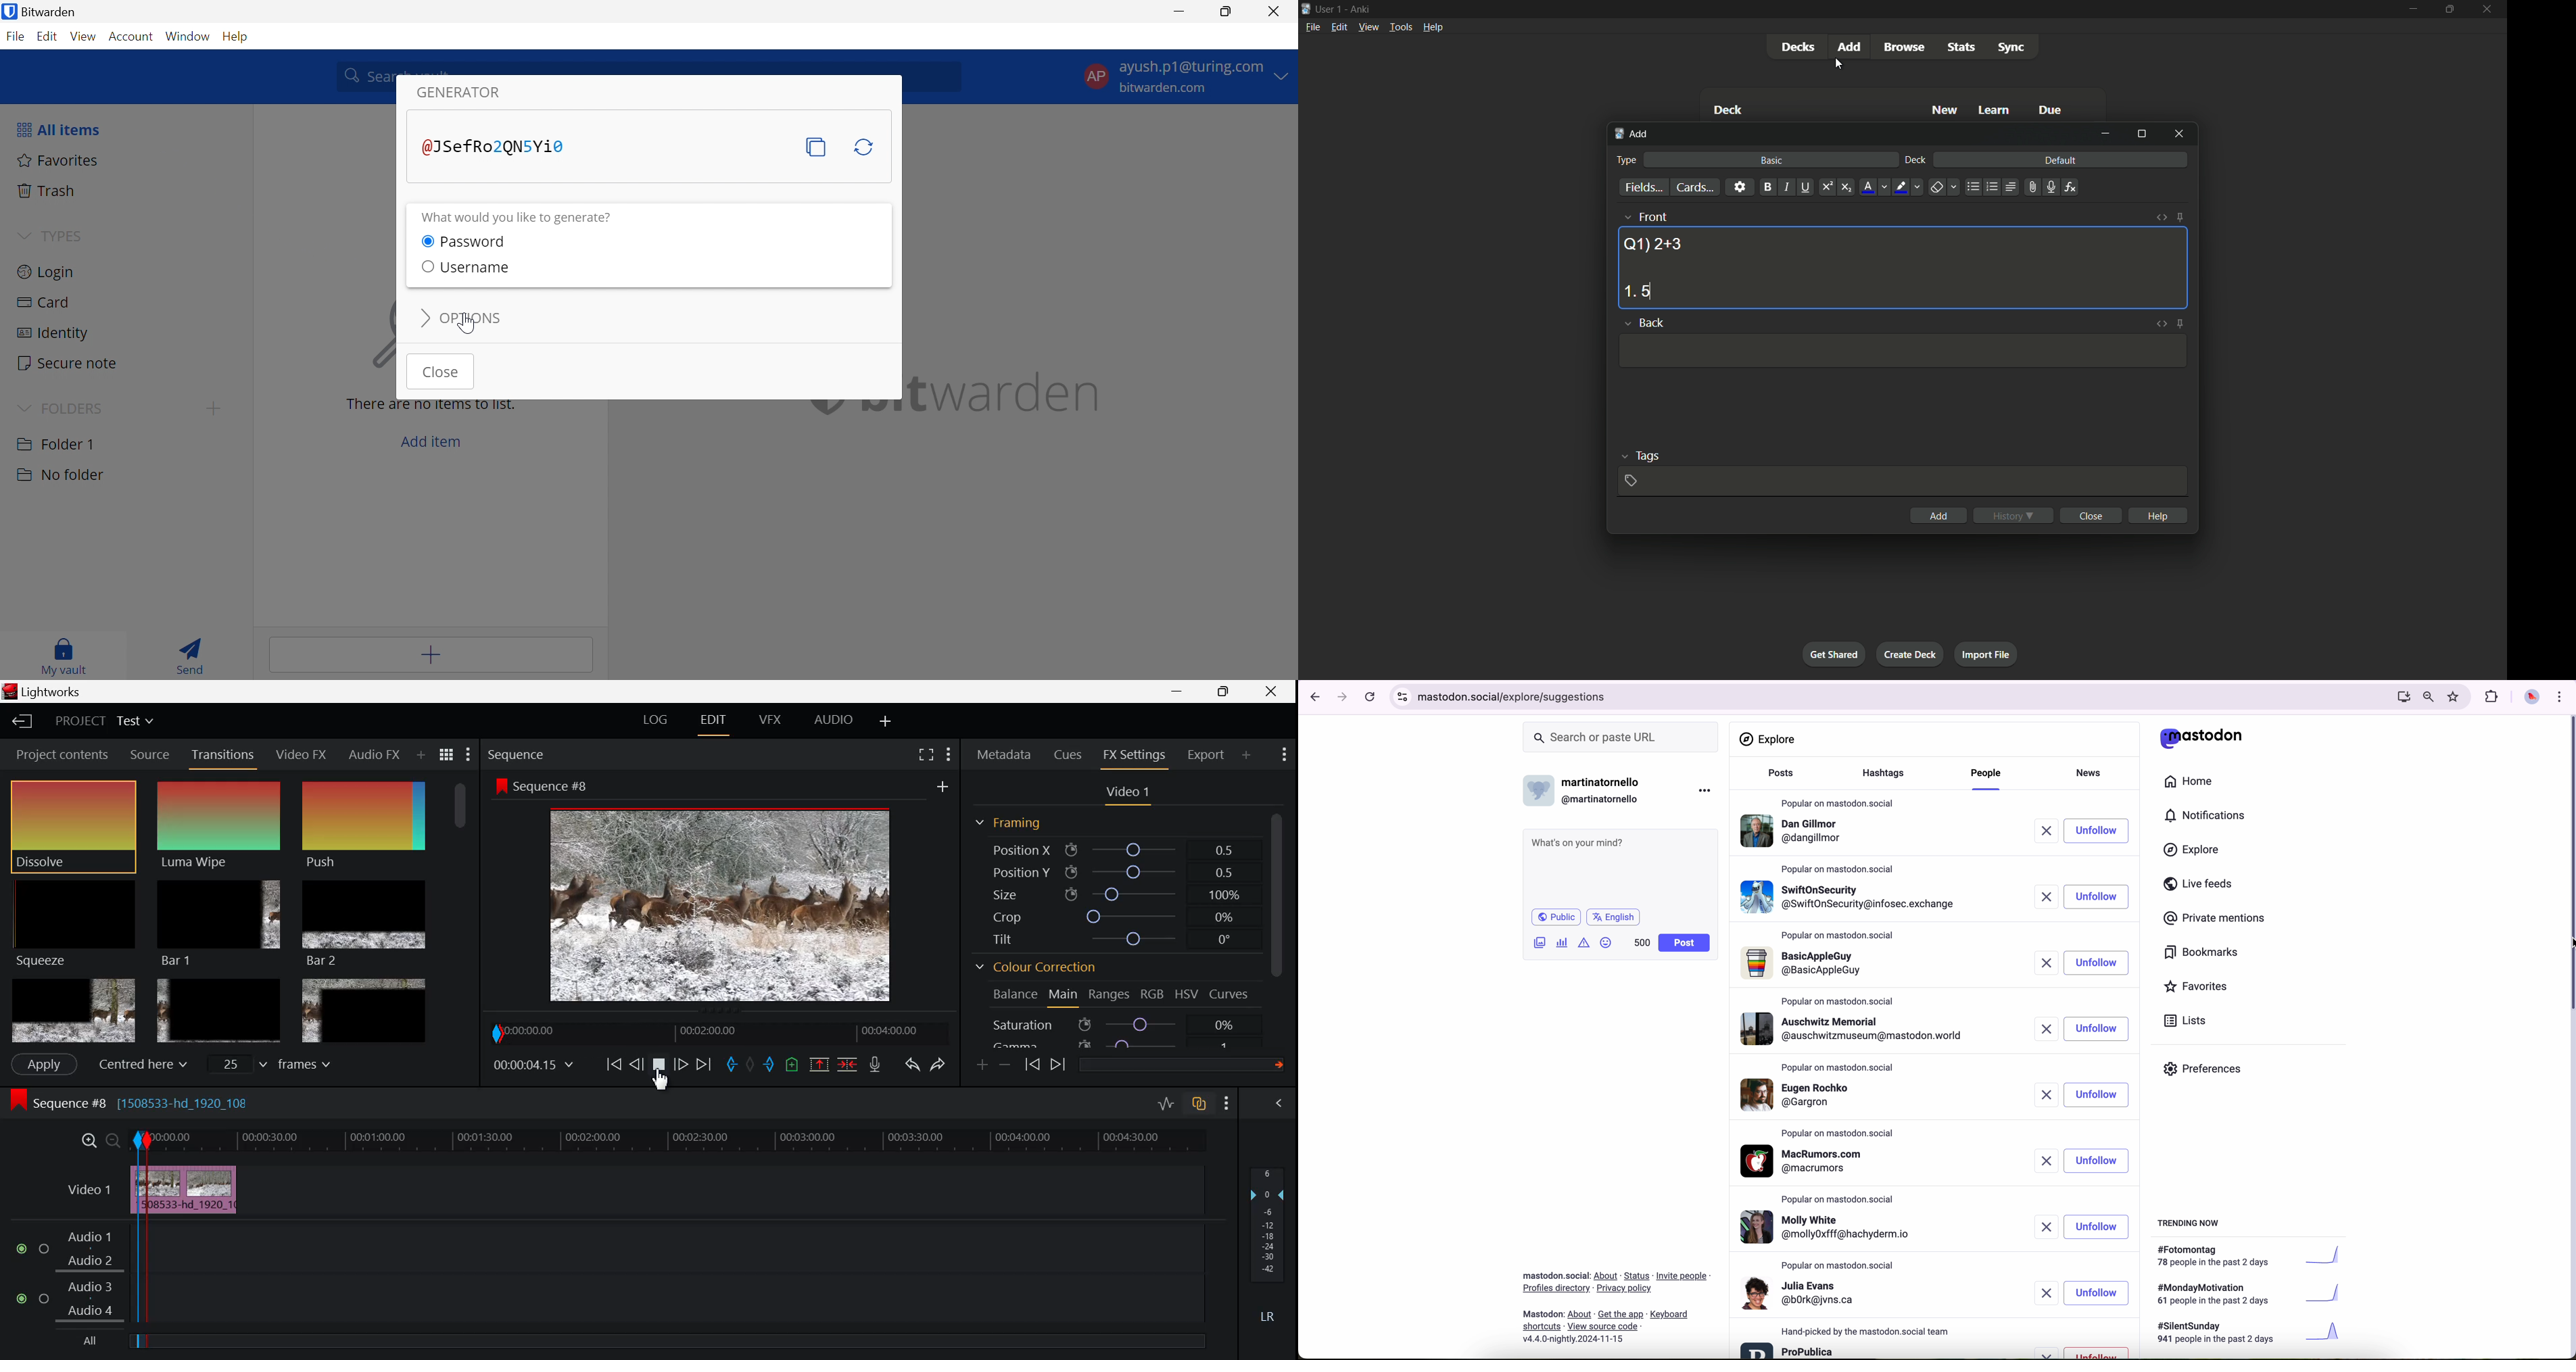  Describe the element at coordinates (1069, 754) in the screenshot. I see `Cues tab` at that location.